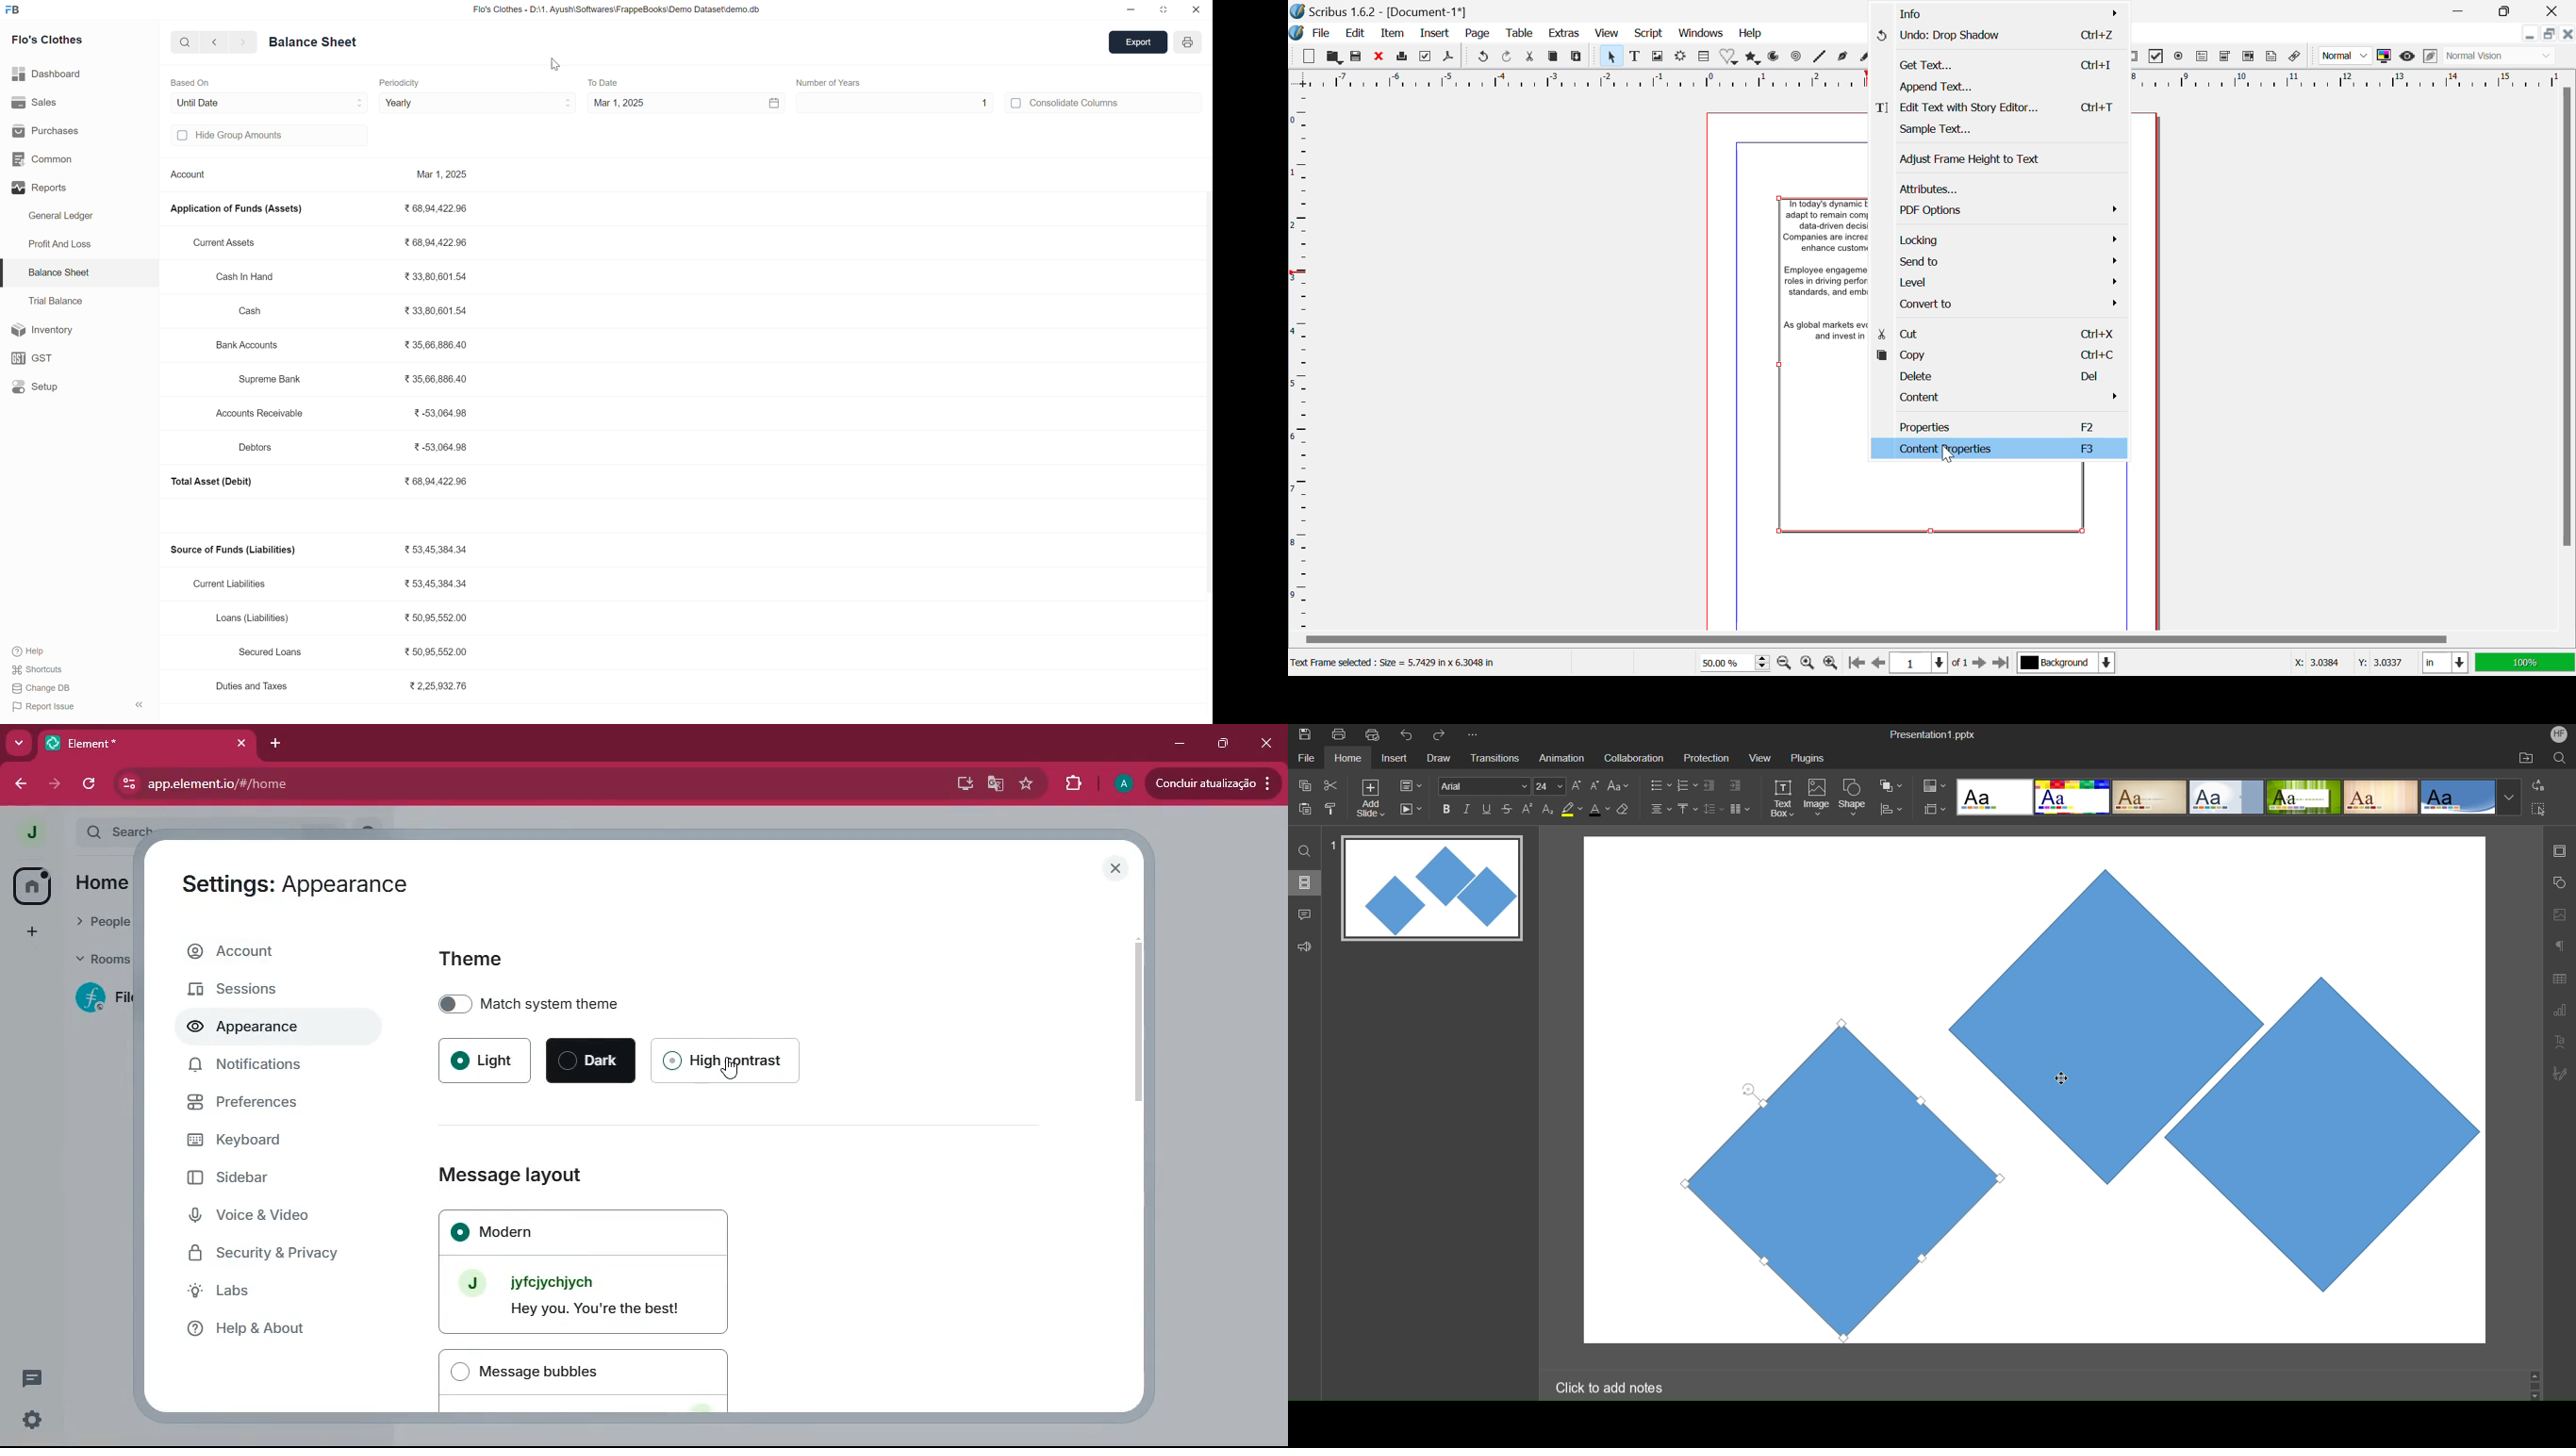 The width and height of the screenshot is (2576, 1456). Describe the element at coordinates (284, 1254) in the screenshot. I see `security` at that location.